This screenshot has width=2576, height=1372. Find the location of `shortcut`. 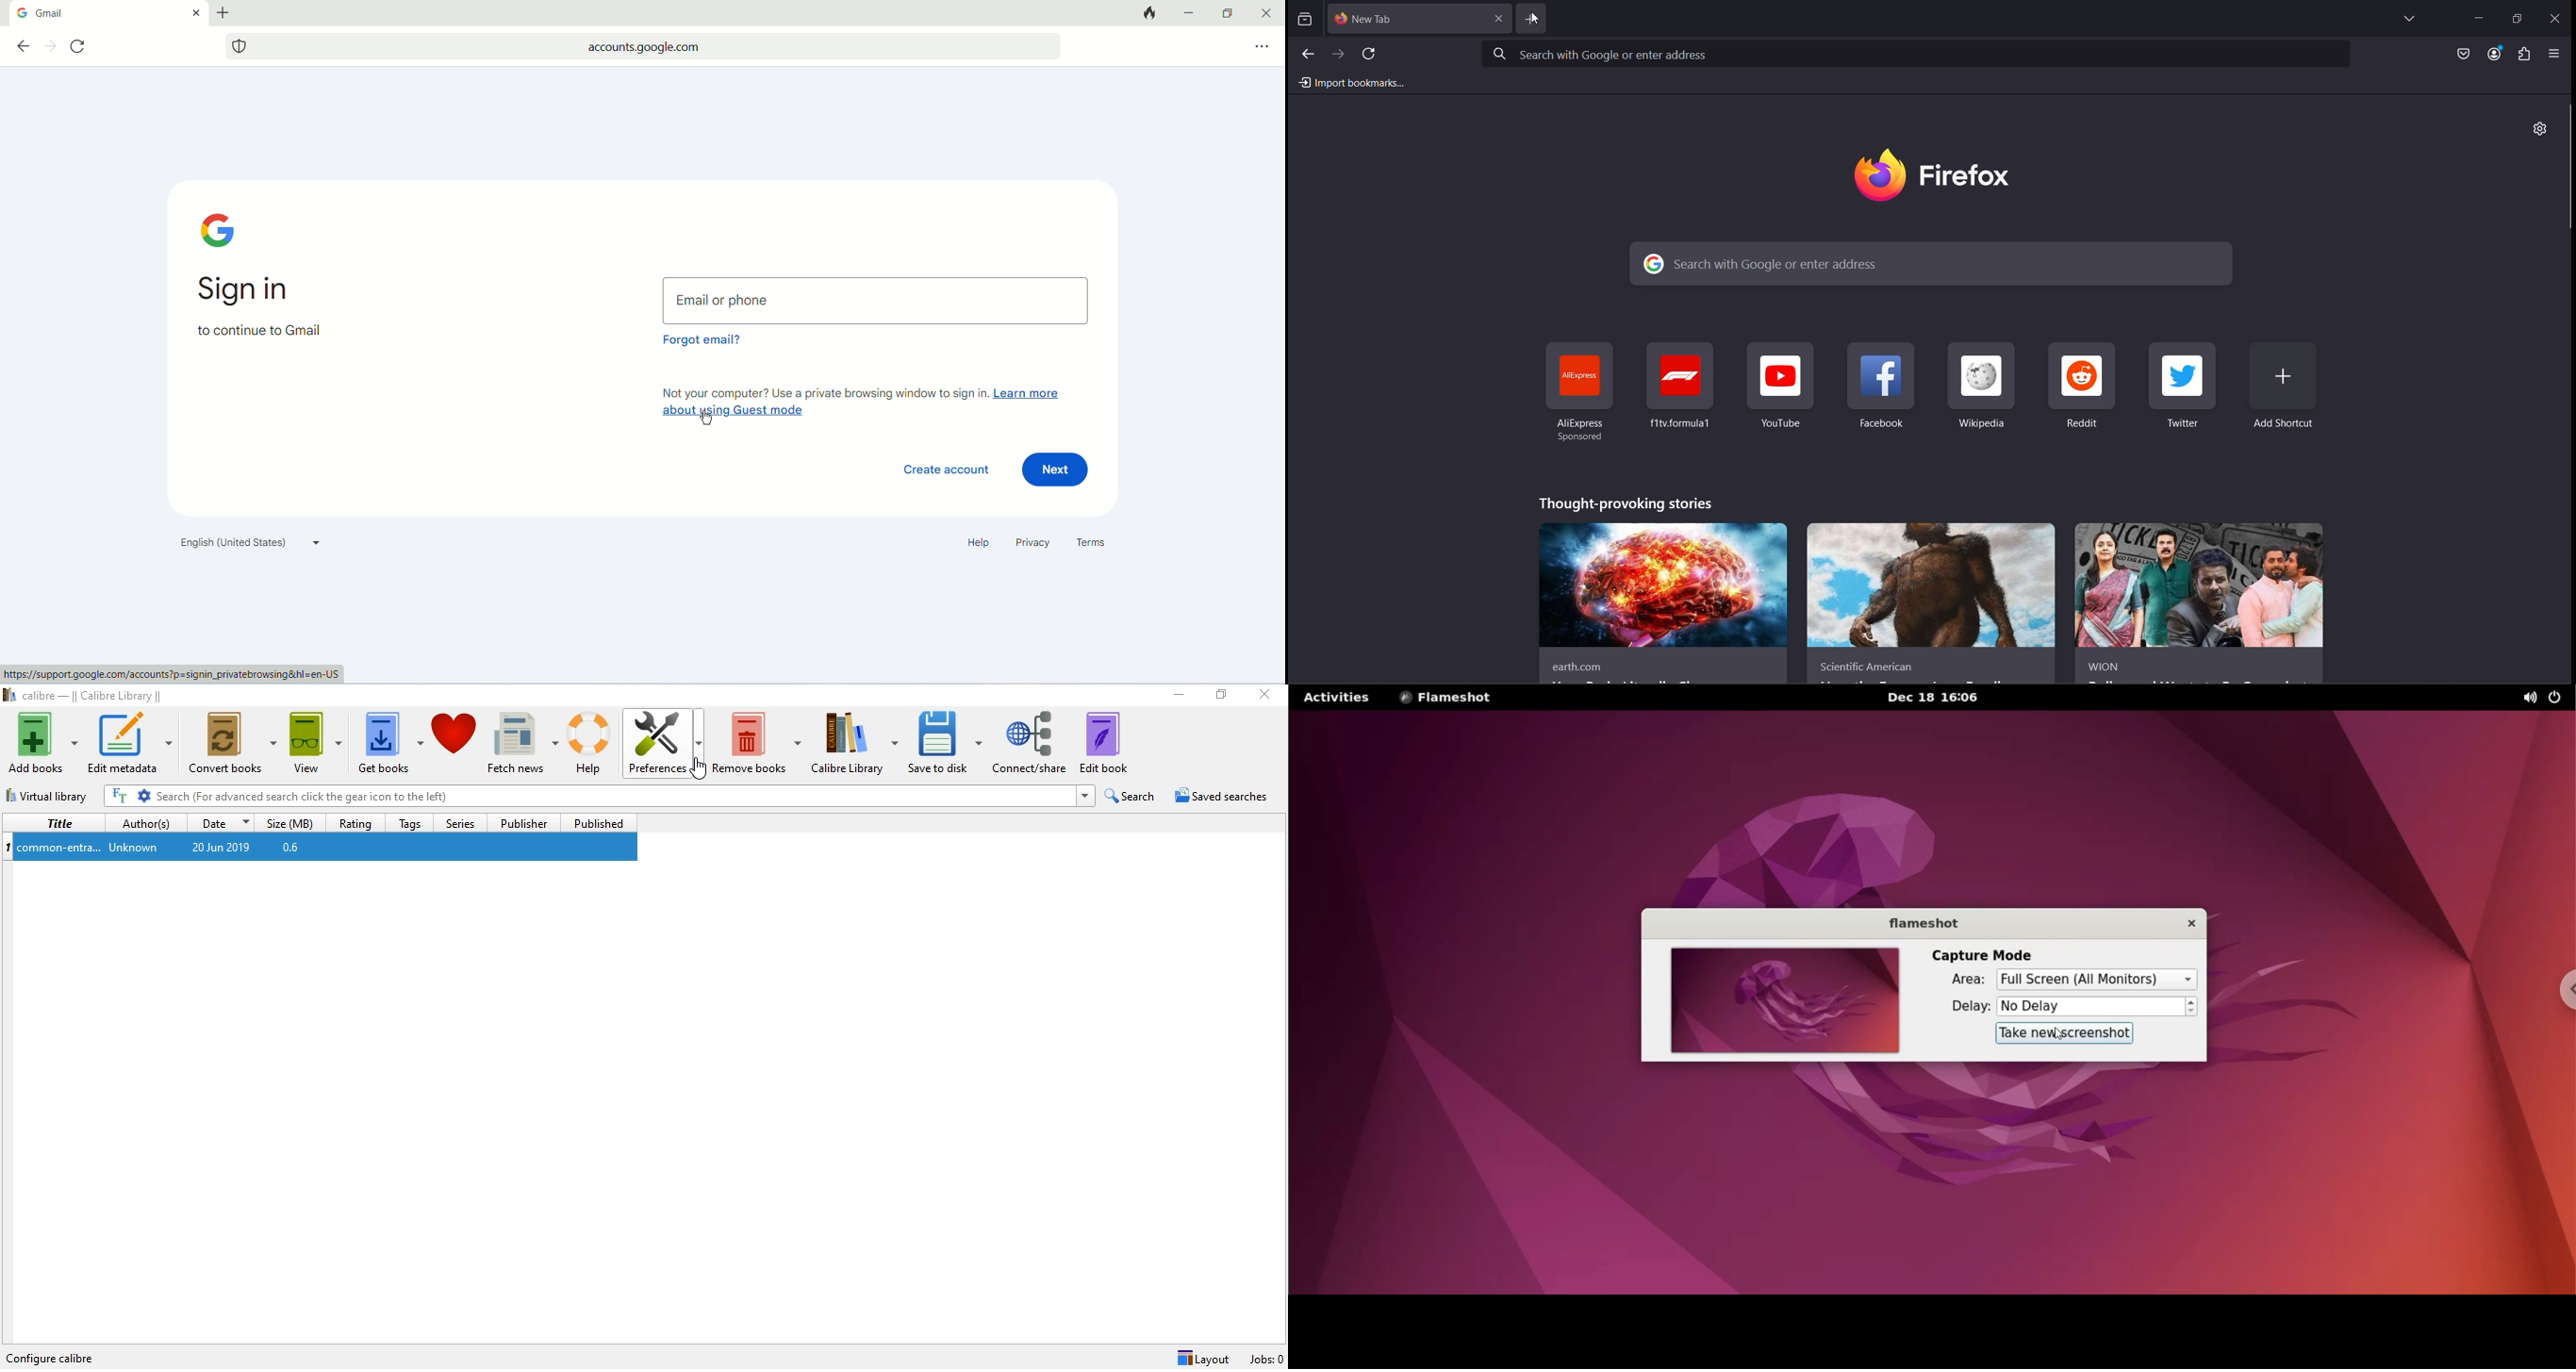

shortcut is located at coordinates (2082, 386).